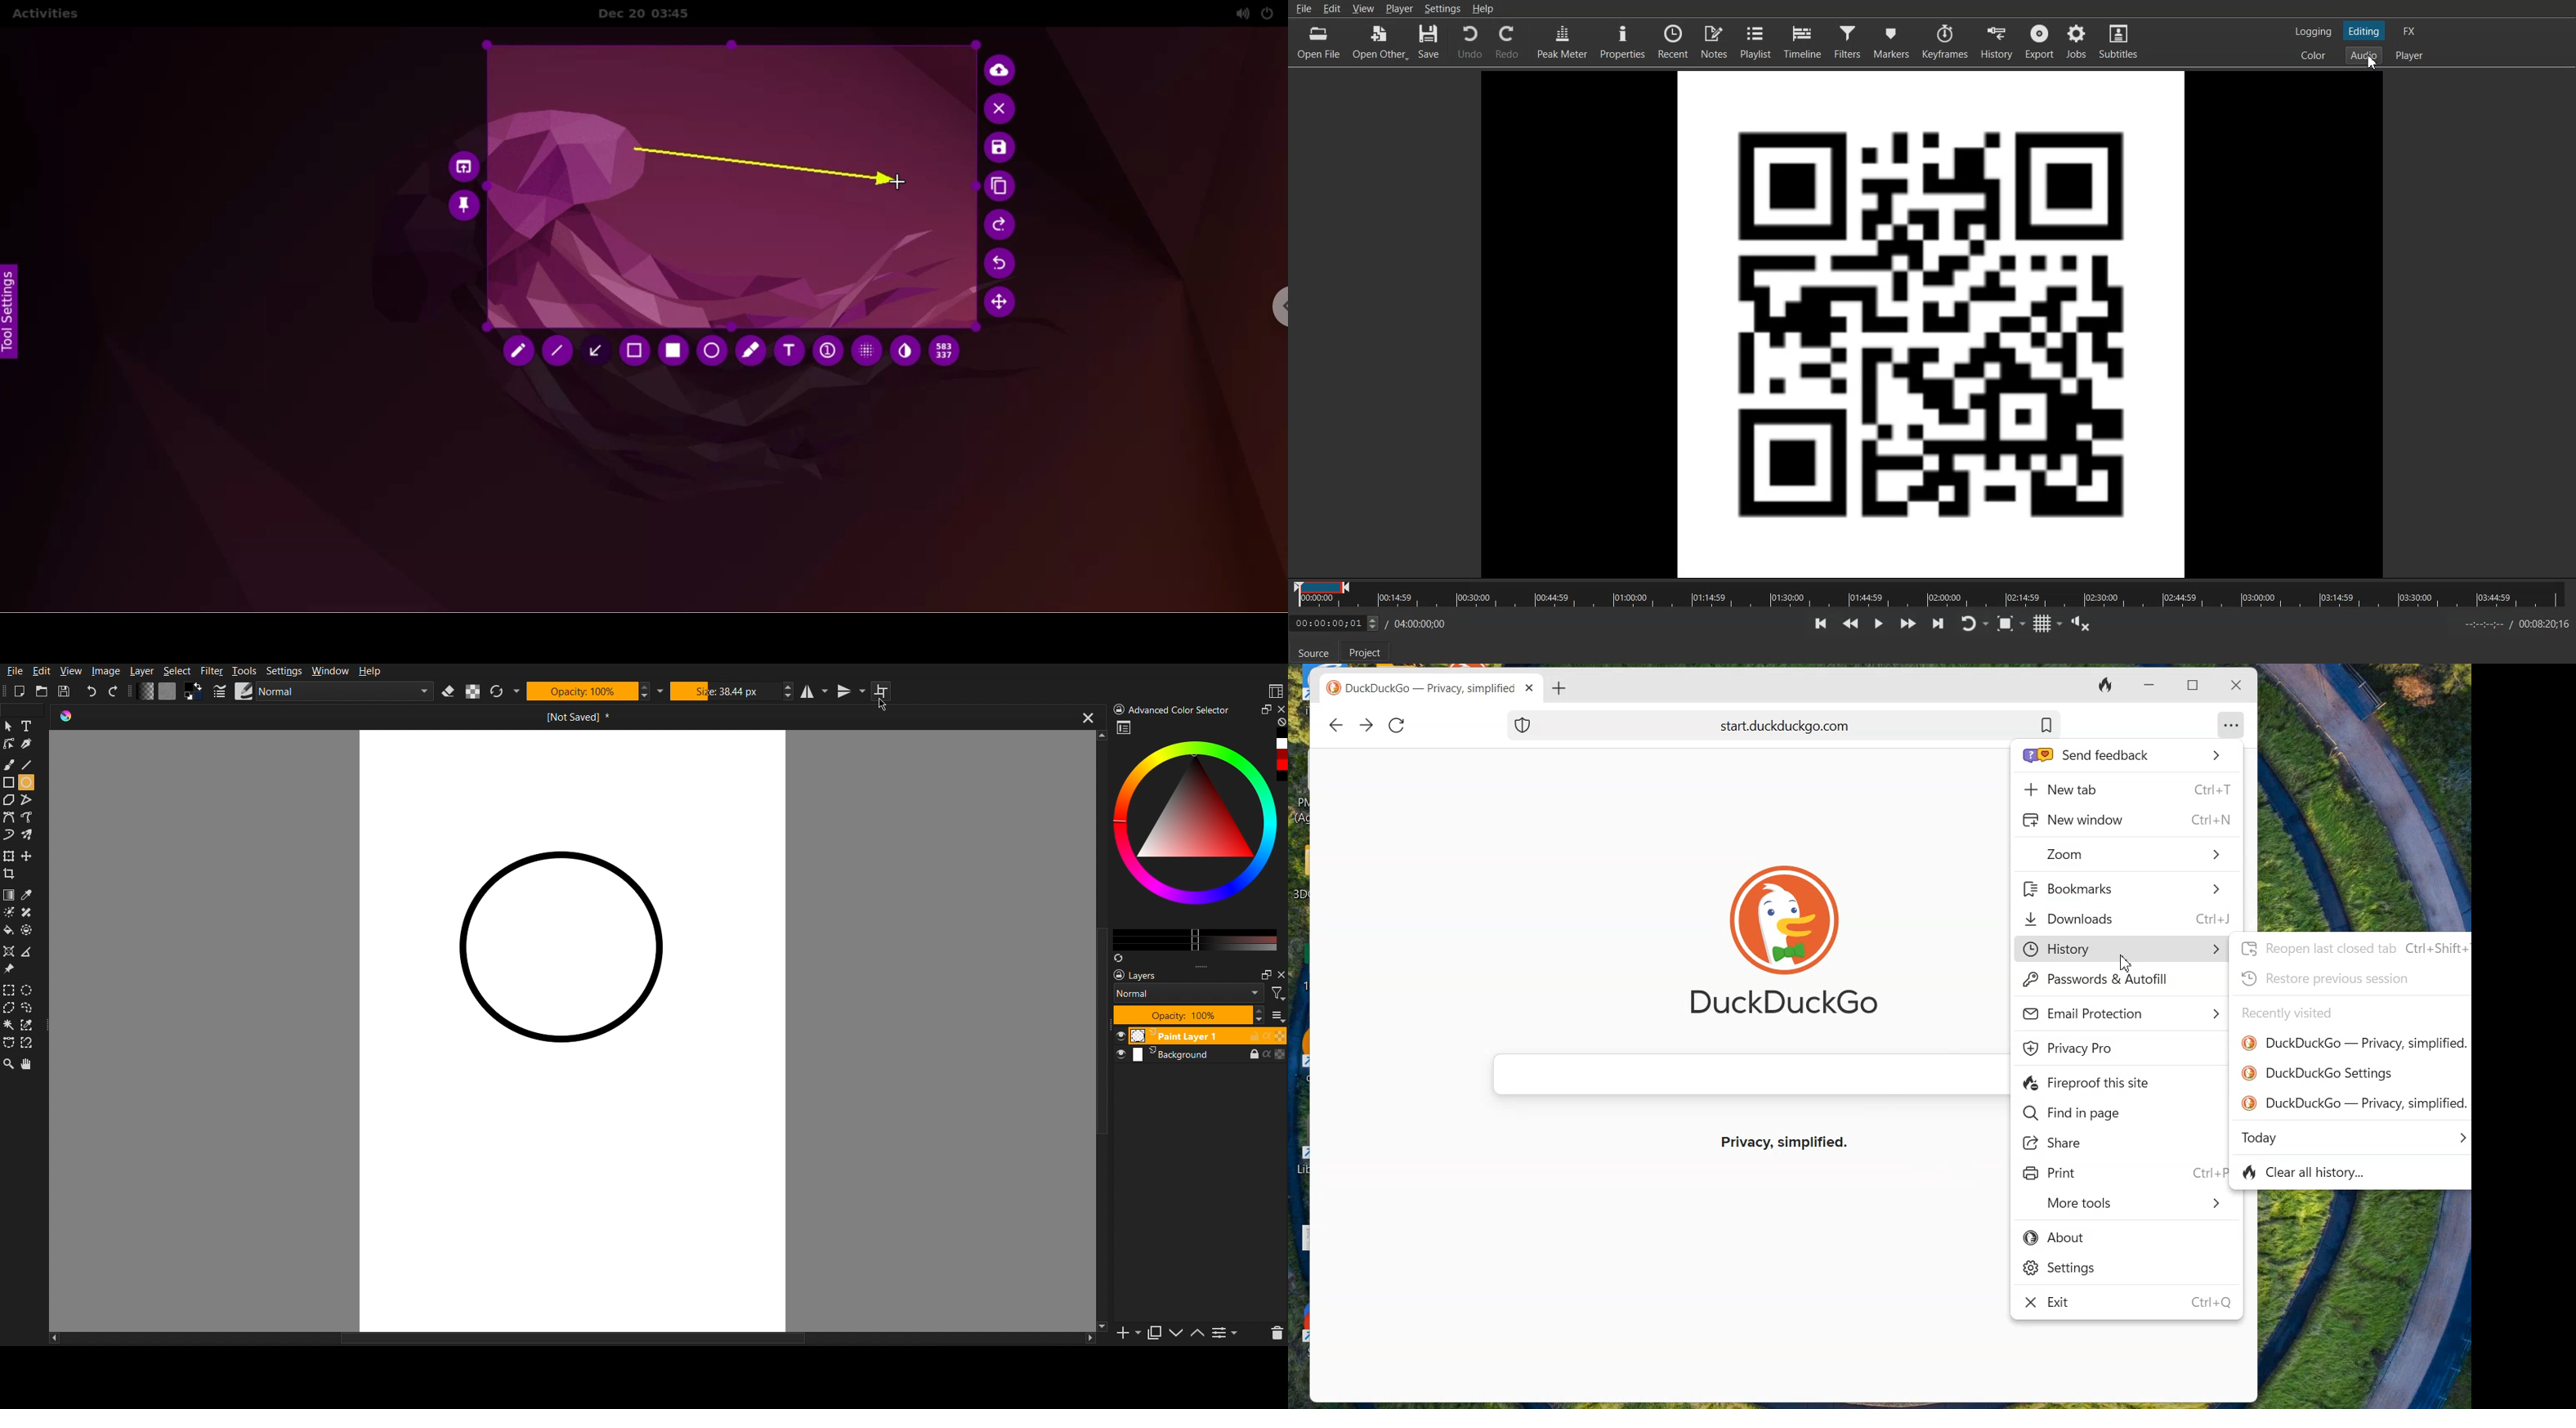 Image resolution: width=2576 pixels, height=1428 pixels. Describe the element at coordinates (2410, 31) in the screenshot. I see `Switch to the effect layout` at that location.